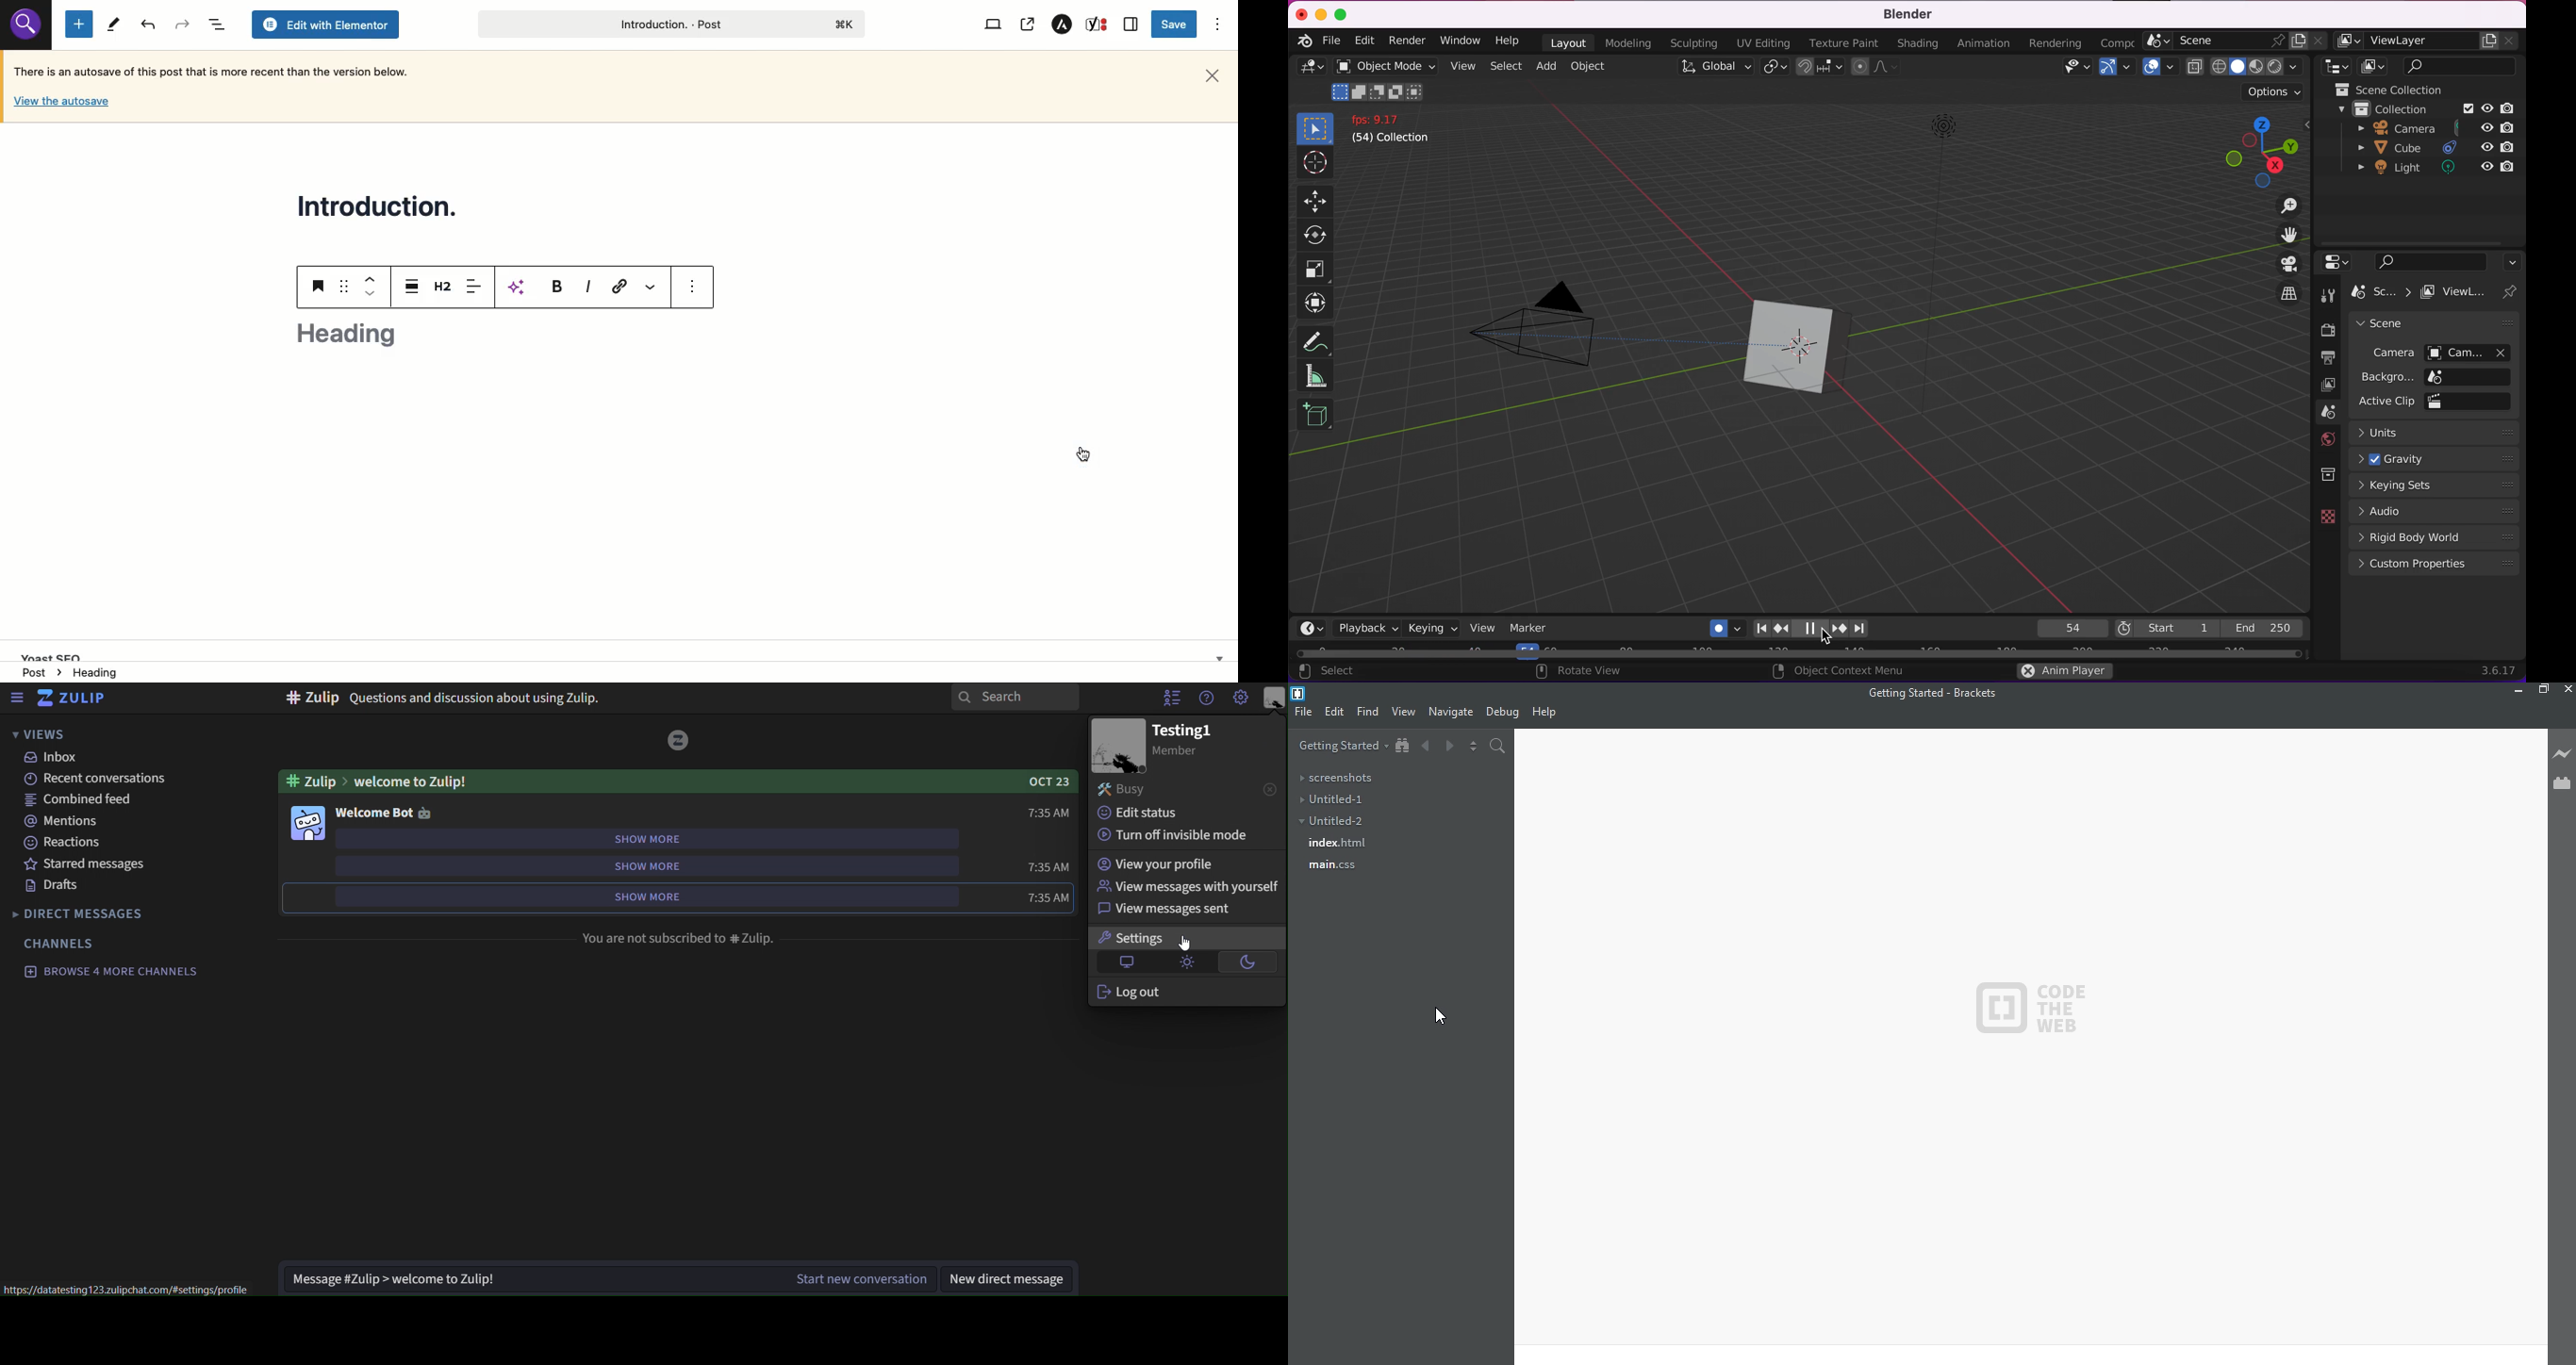 The height and width of the screenshot is (1372, 2576). What do you see at coordinates (325, 25) in the screenshot?
I see `Edit with elementor` at bounding box center [325, 25].